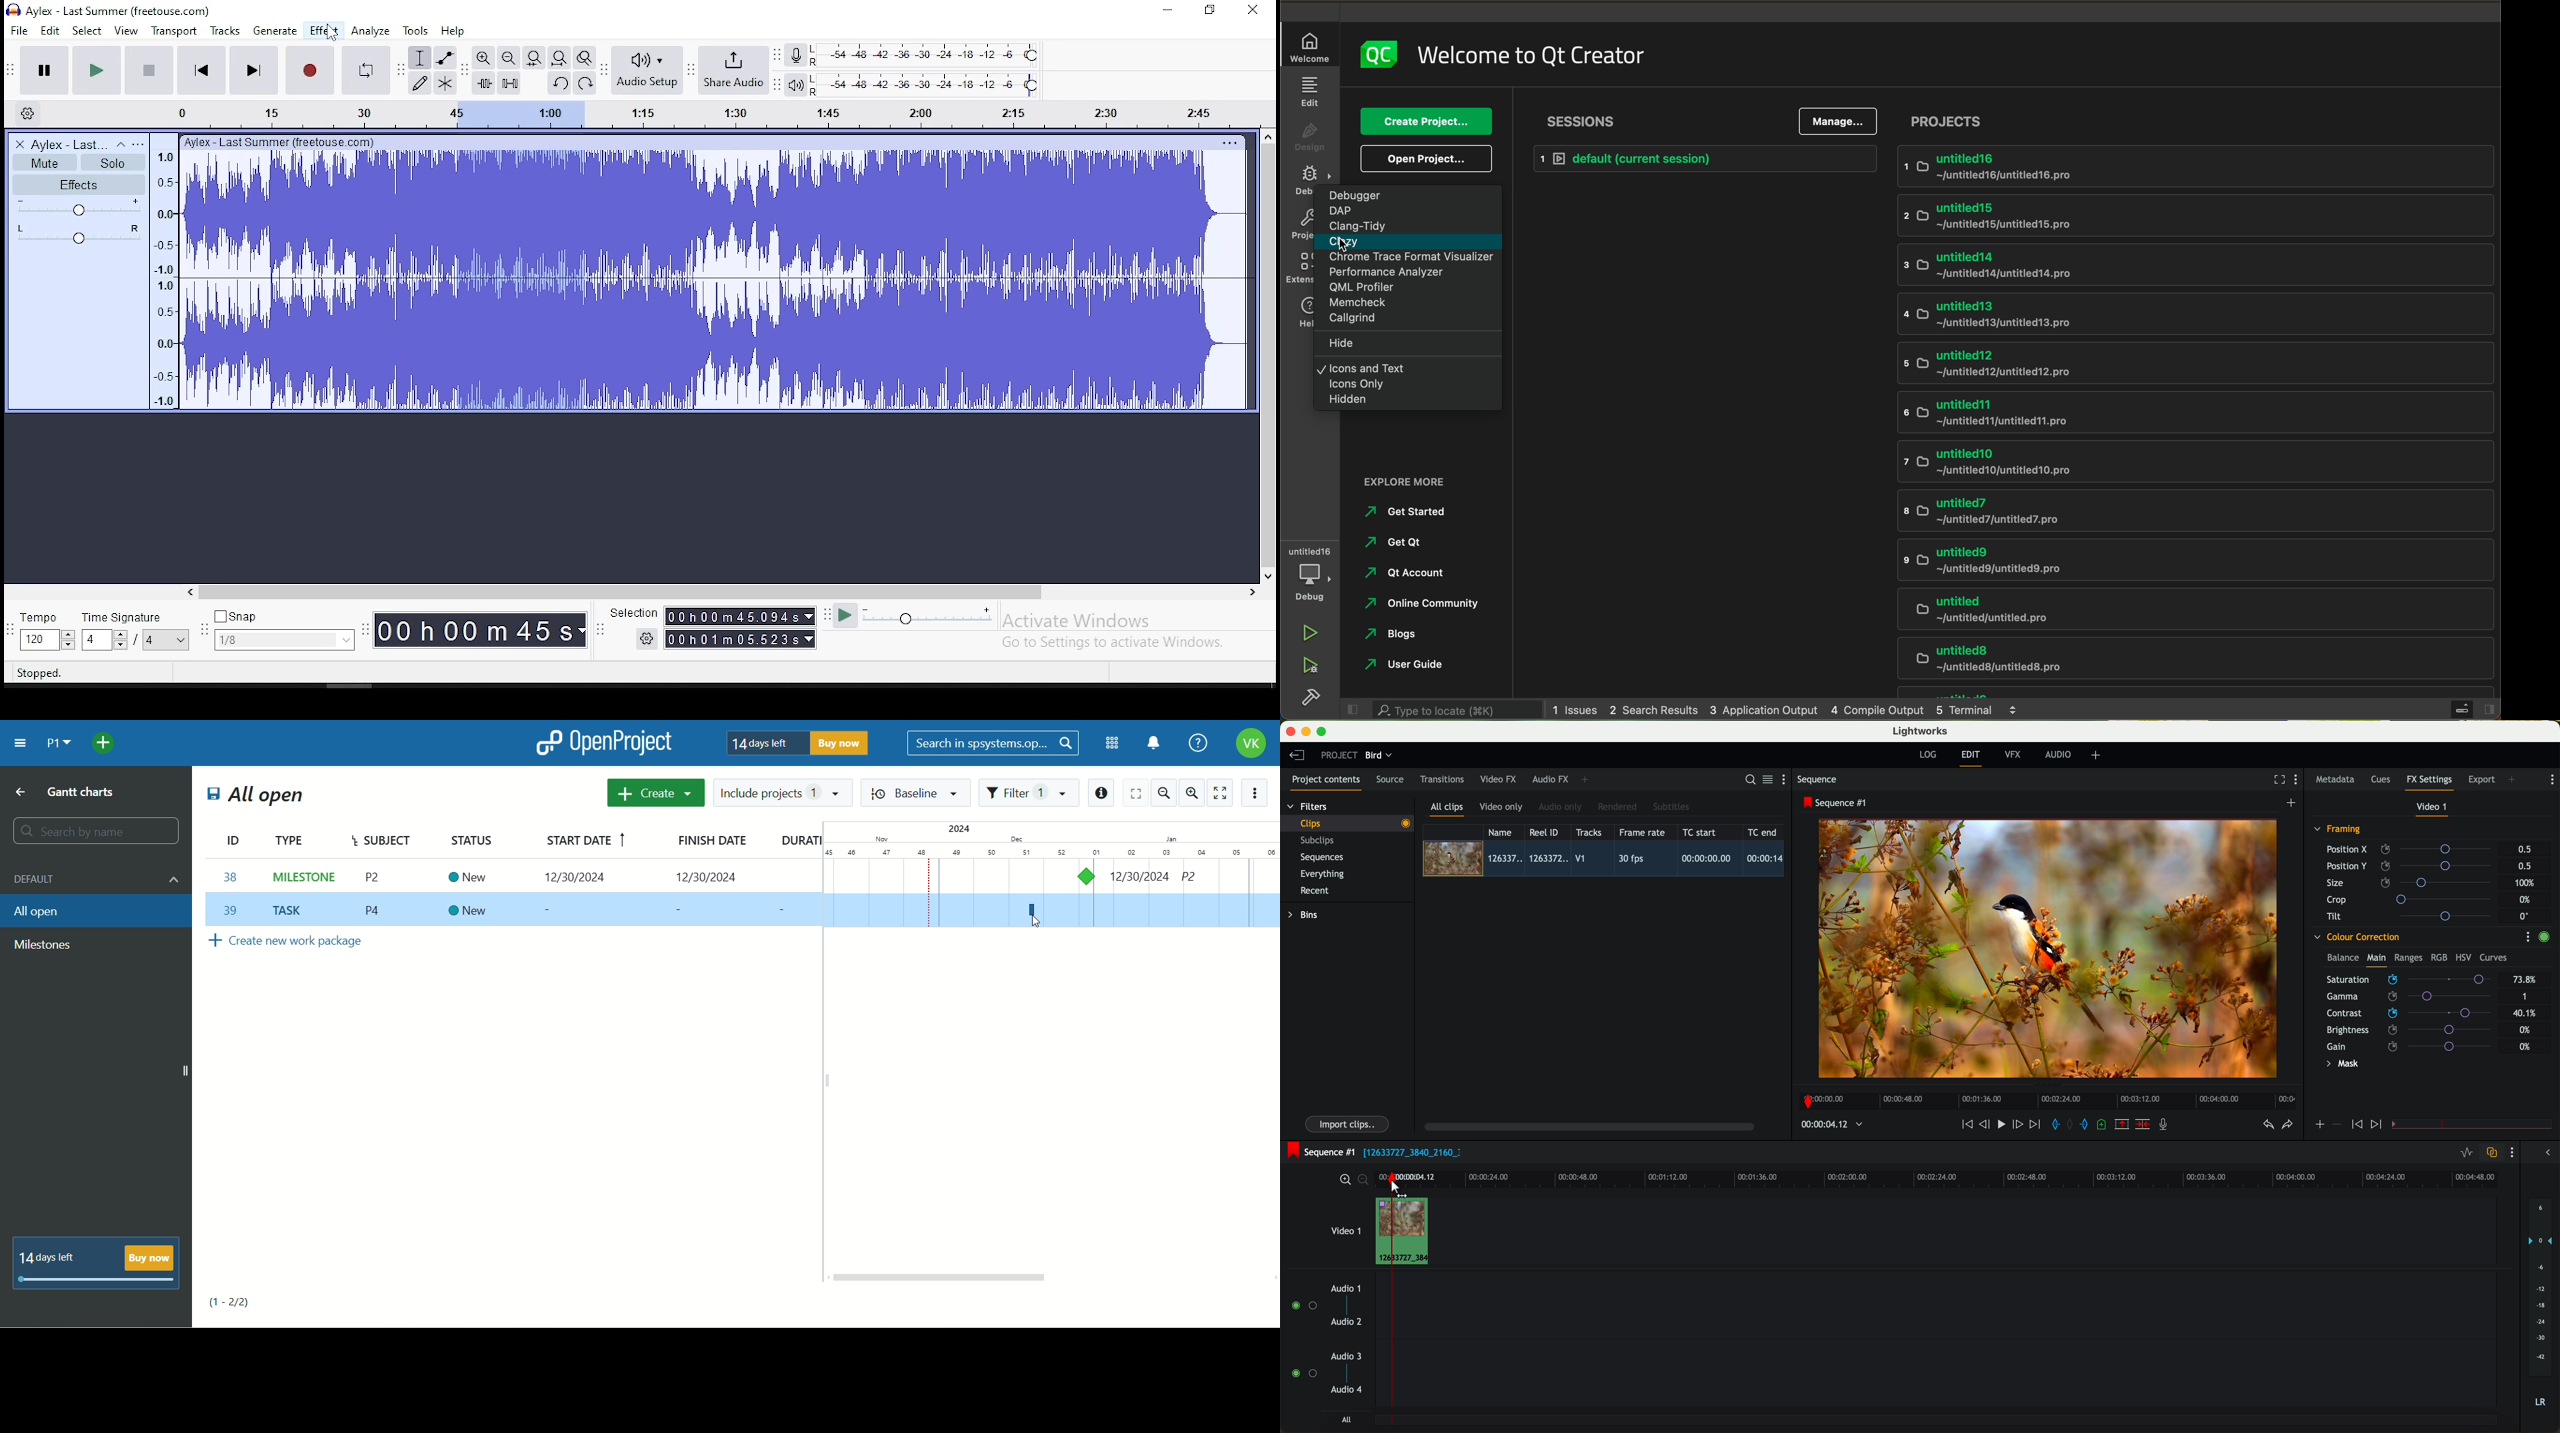  I want to click on import clips, so click(1348, 1123).